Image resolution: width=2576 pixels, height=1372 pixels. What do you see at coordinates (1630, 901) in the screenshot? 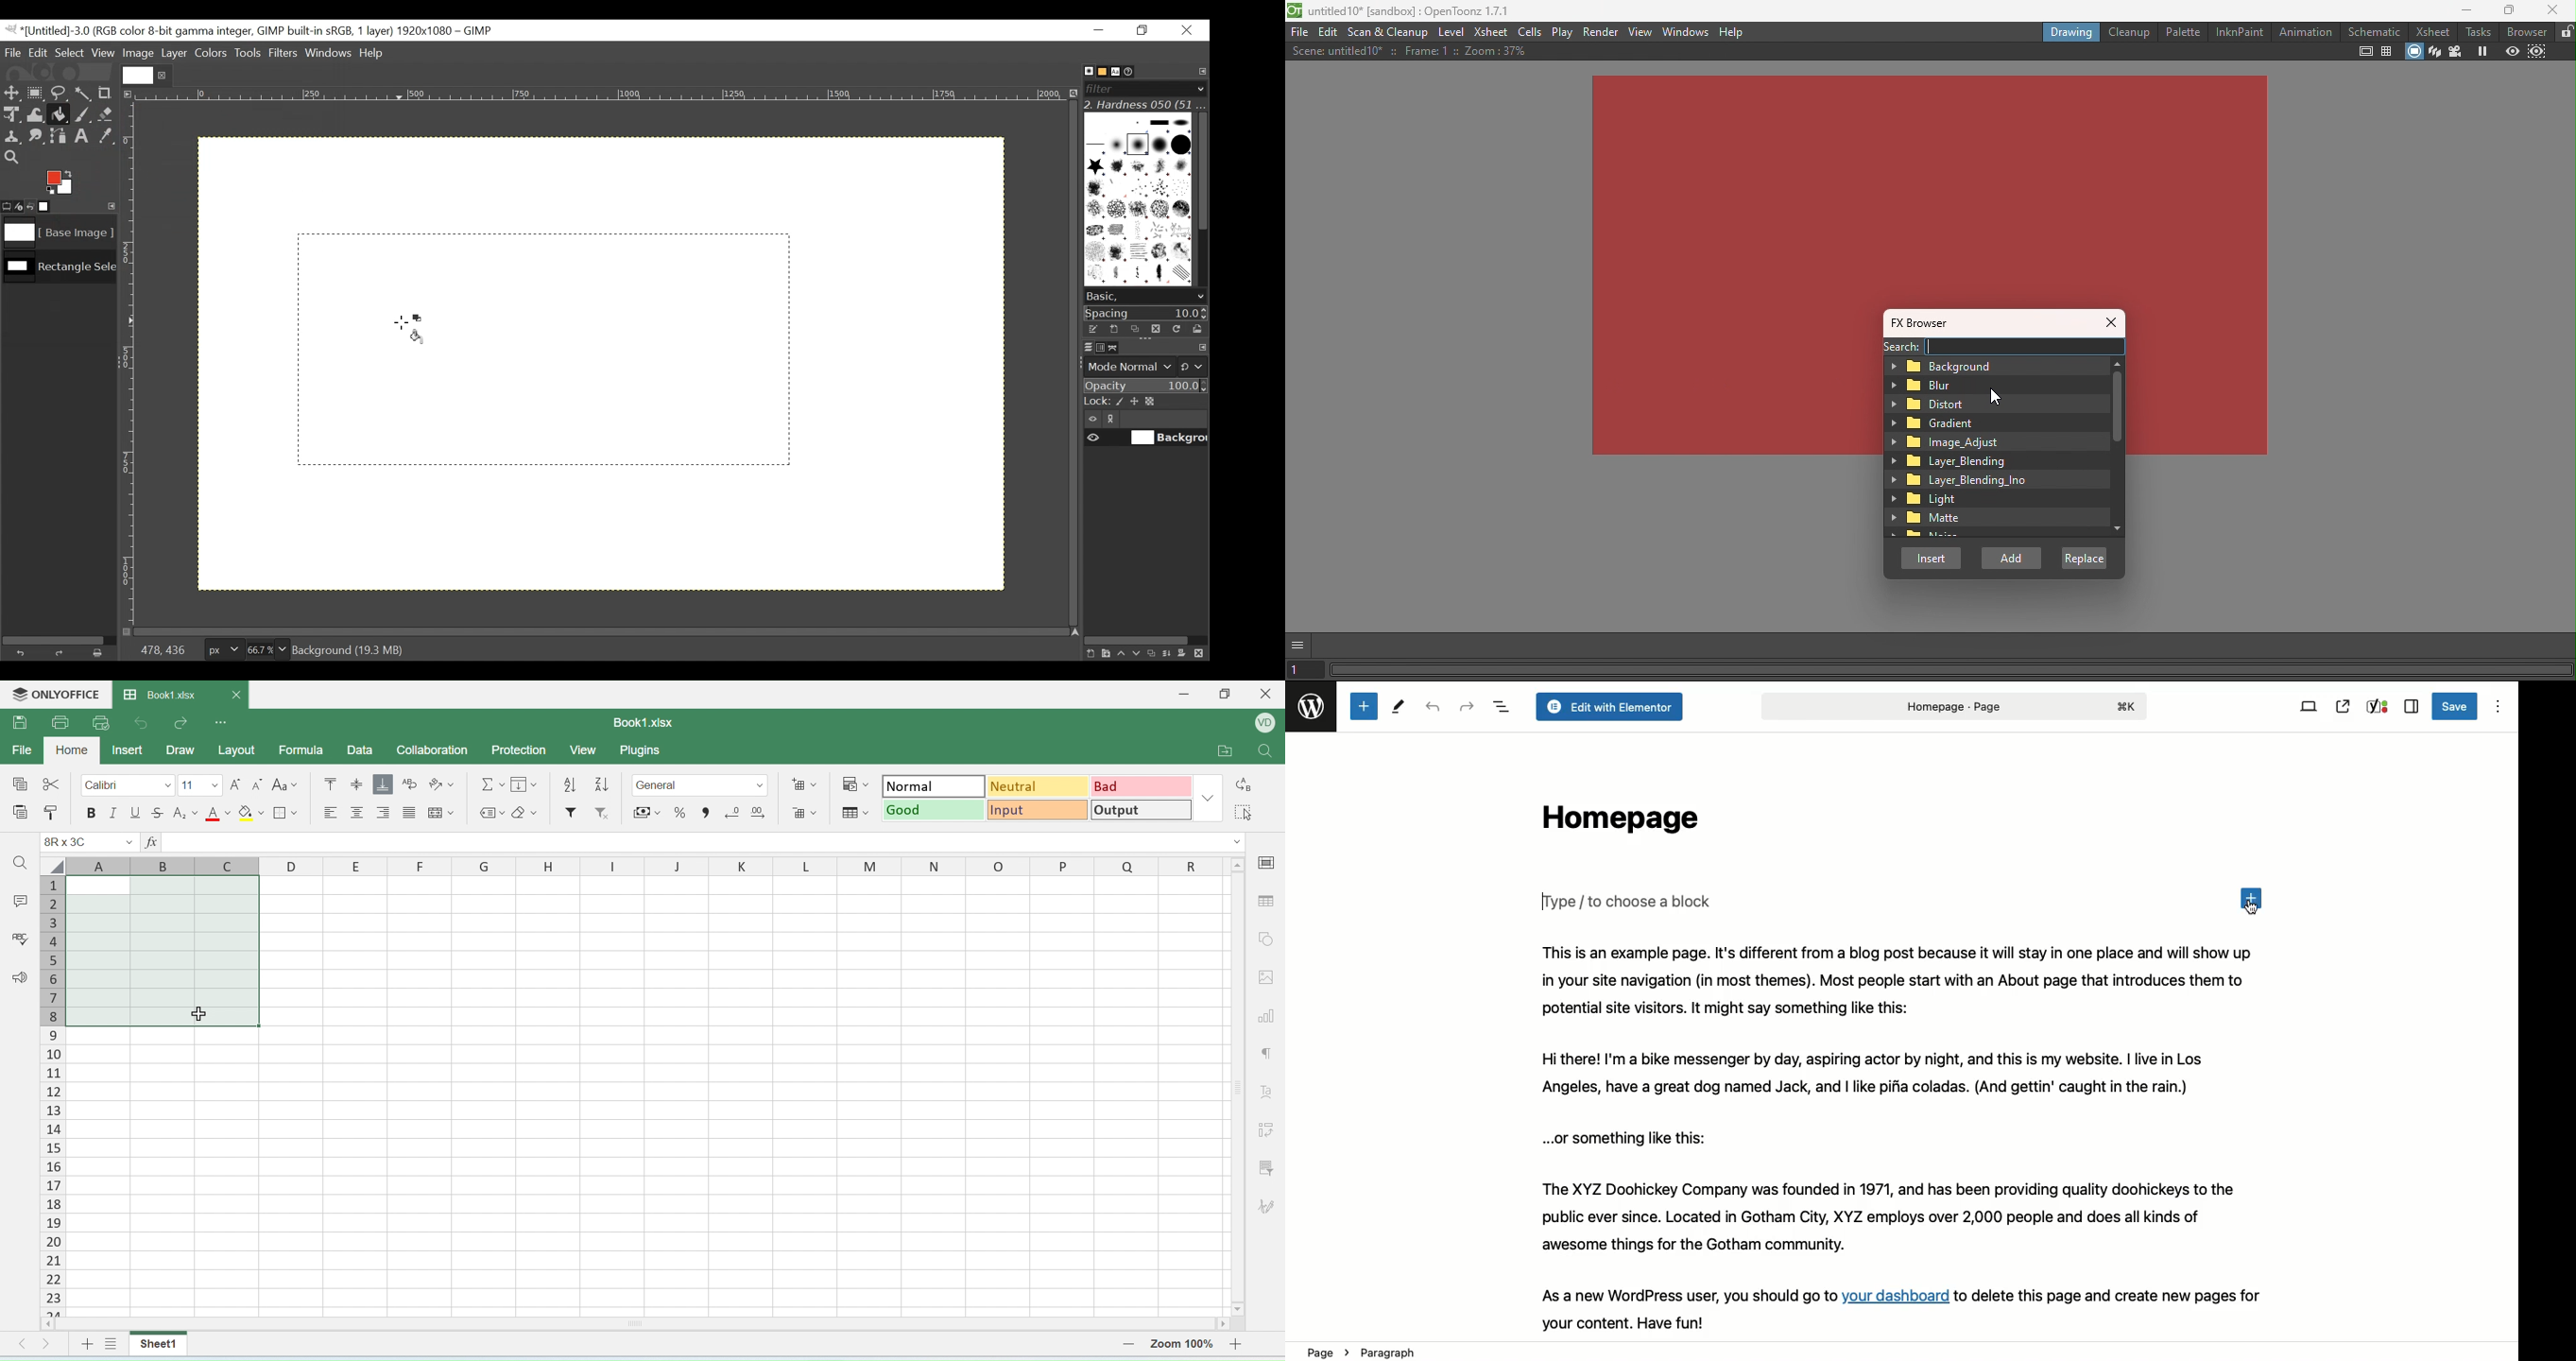
I see `Choose a block` at bounding box center [1630, 901].